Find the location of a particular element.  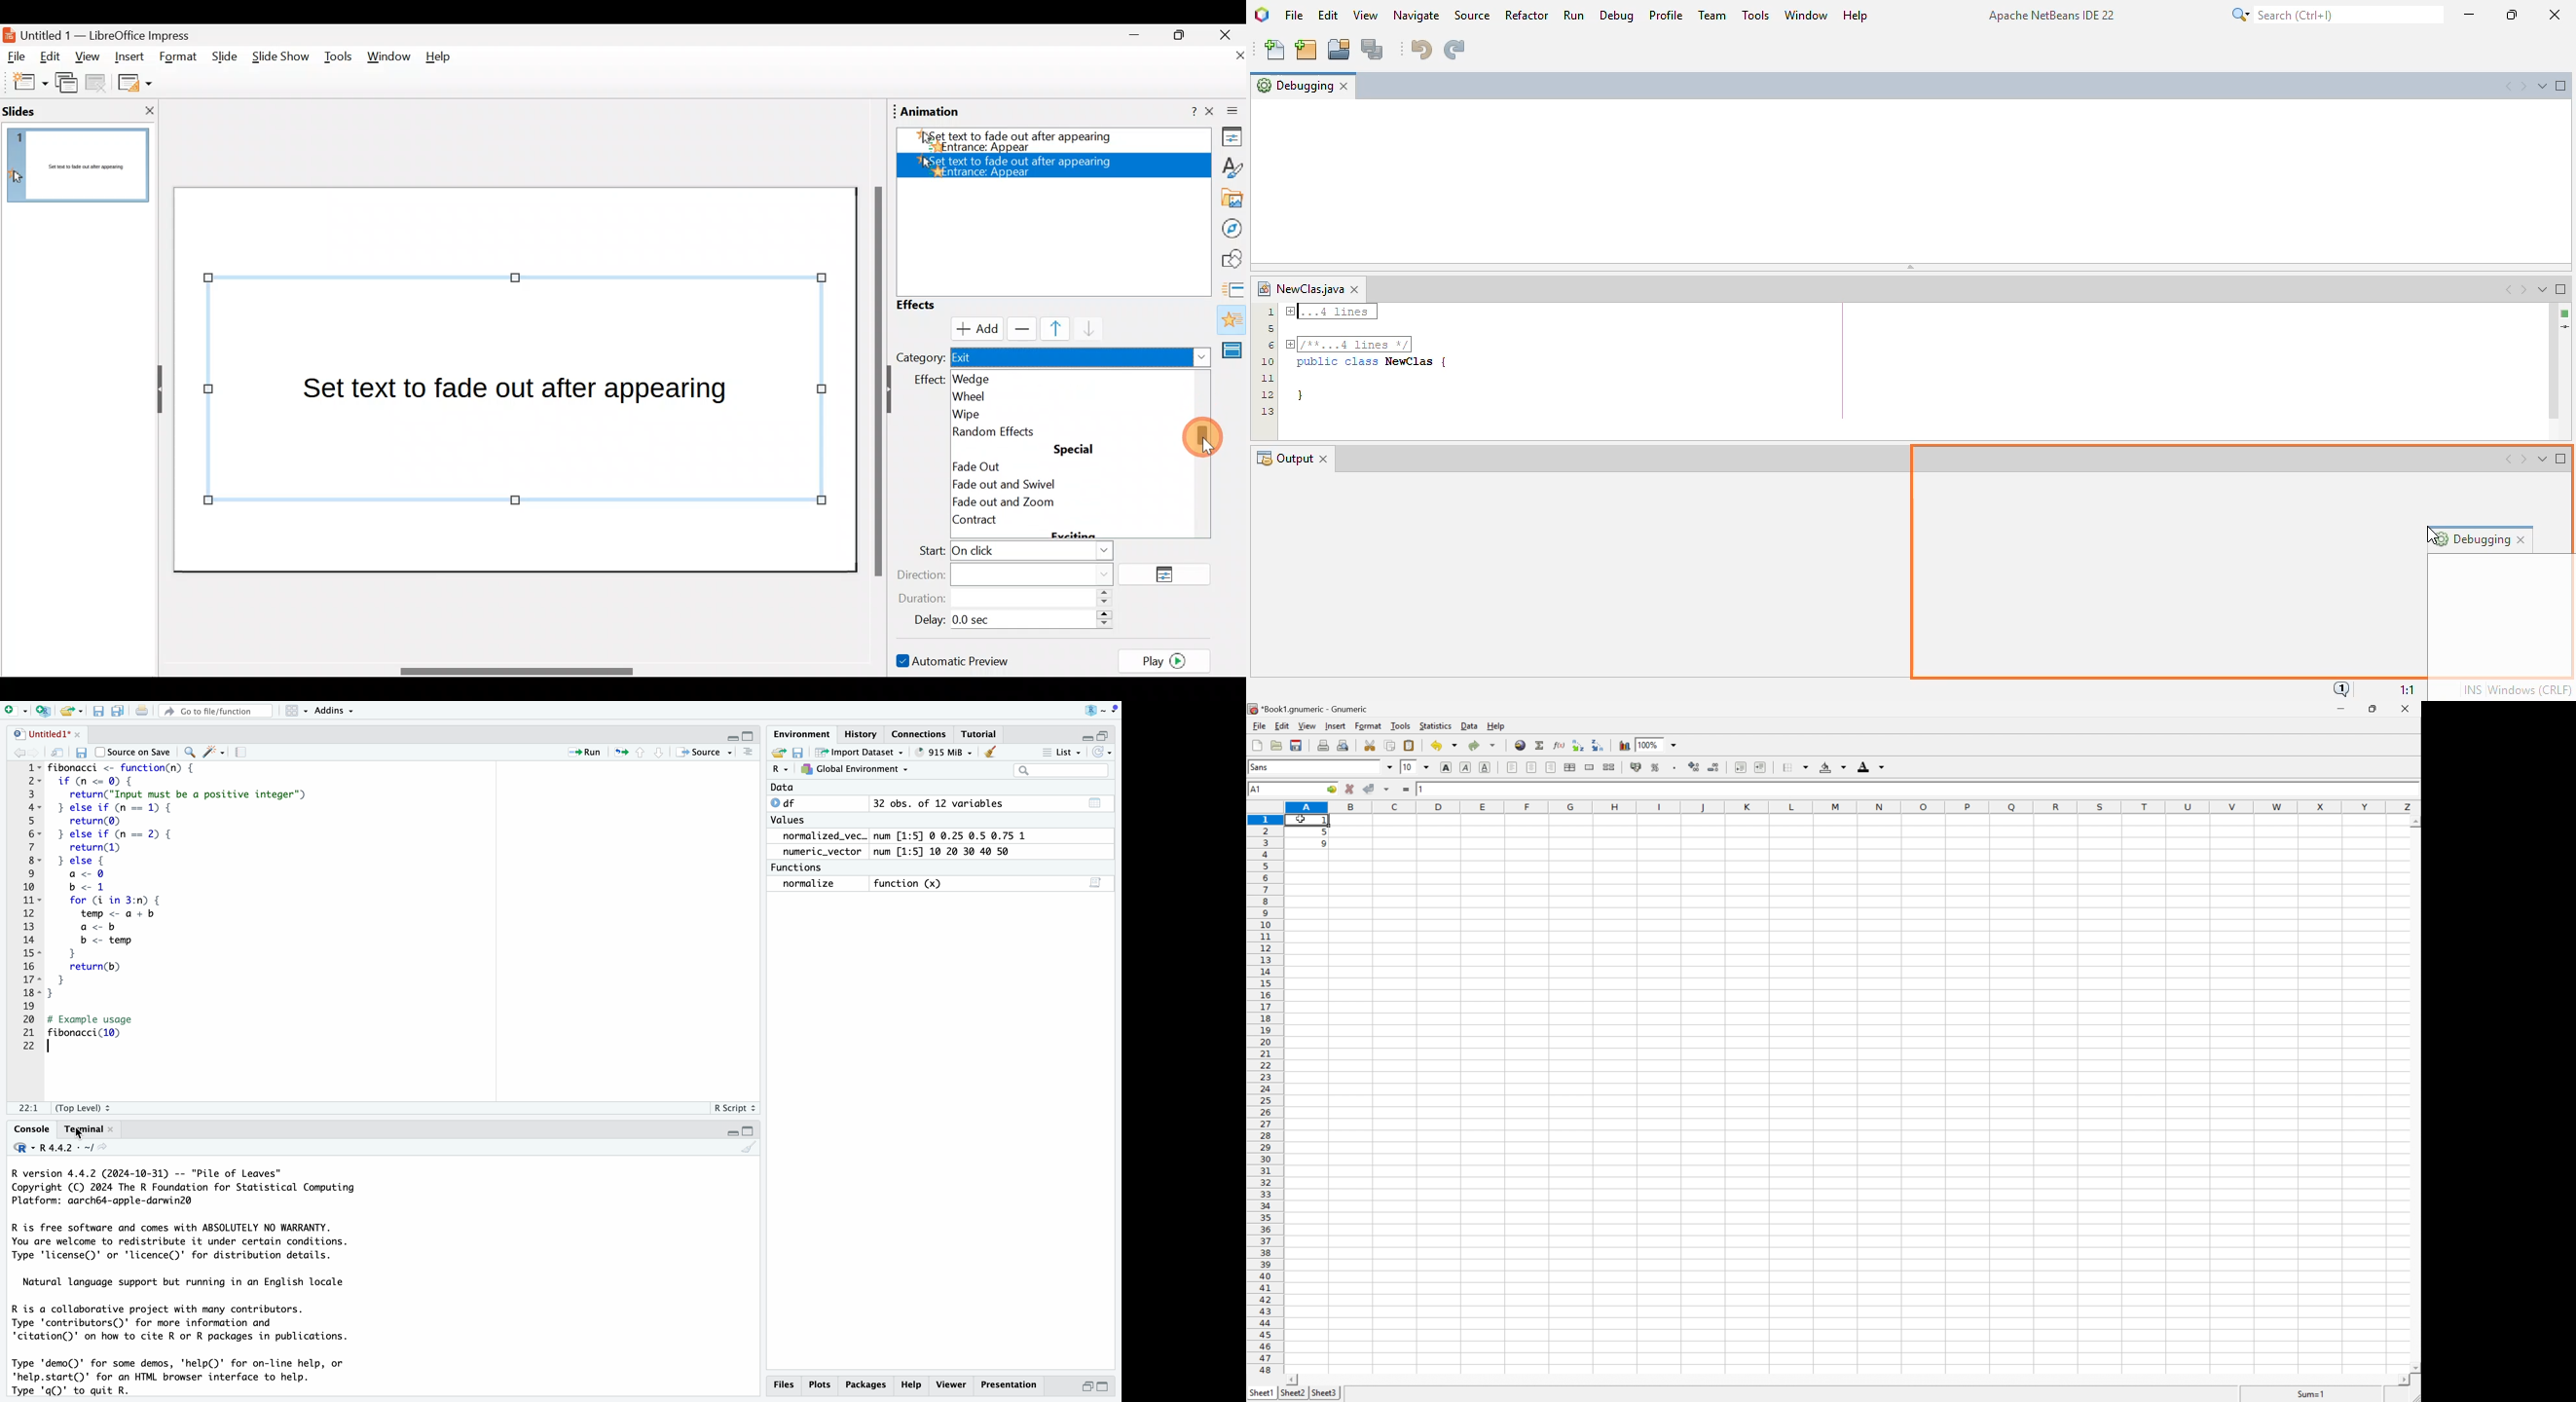

print is located at coordinates (1322, 744).